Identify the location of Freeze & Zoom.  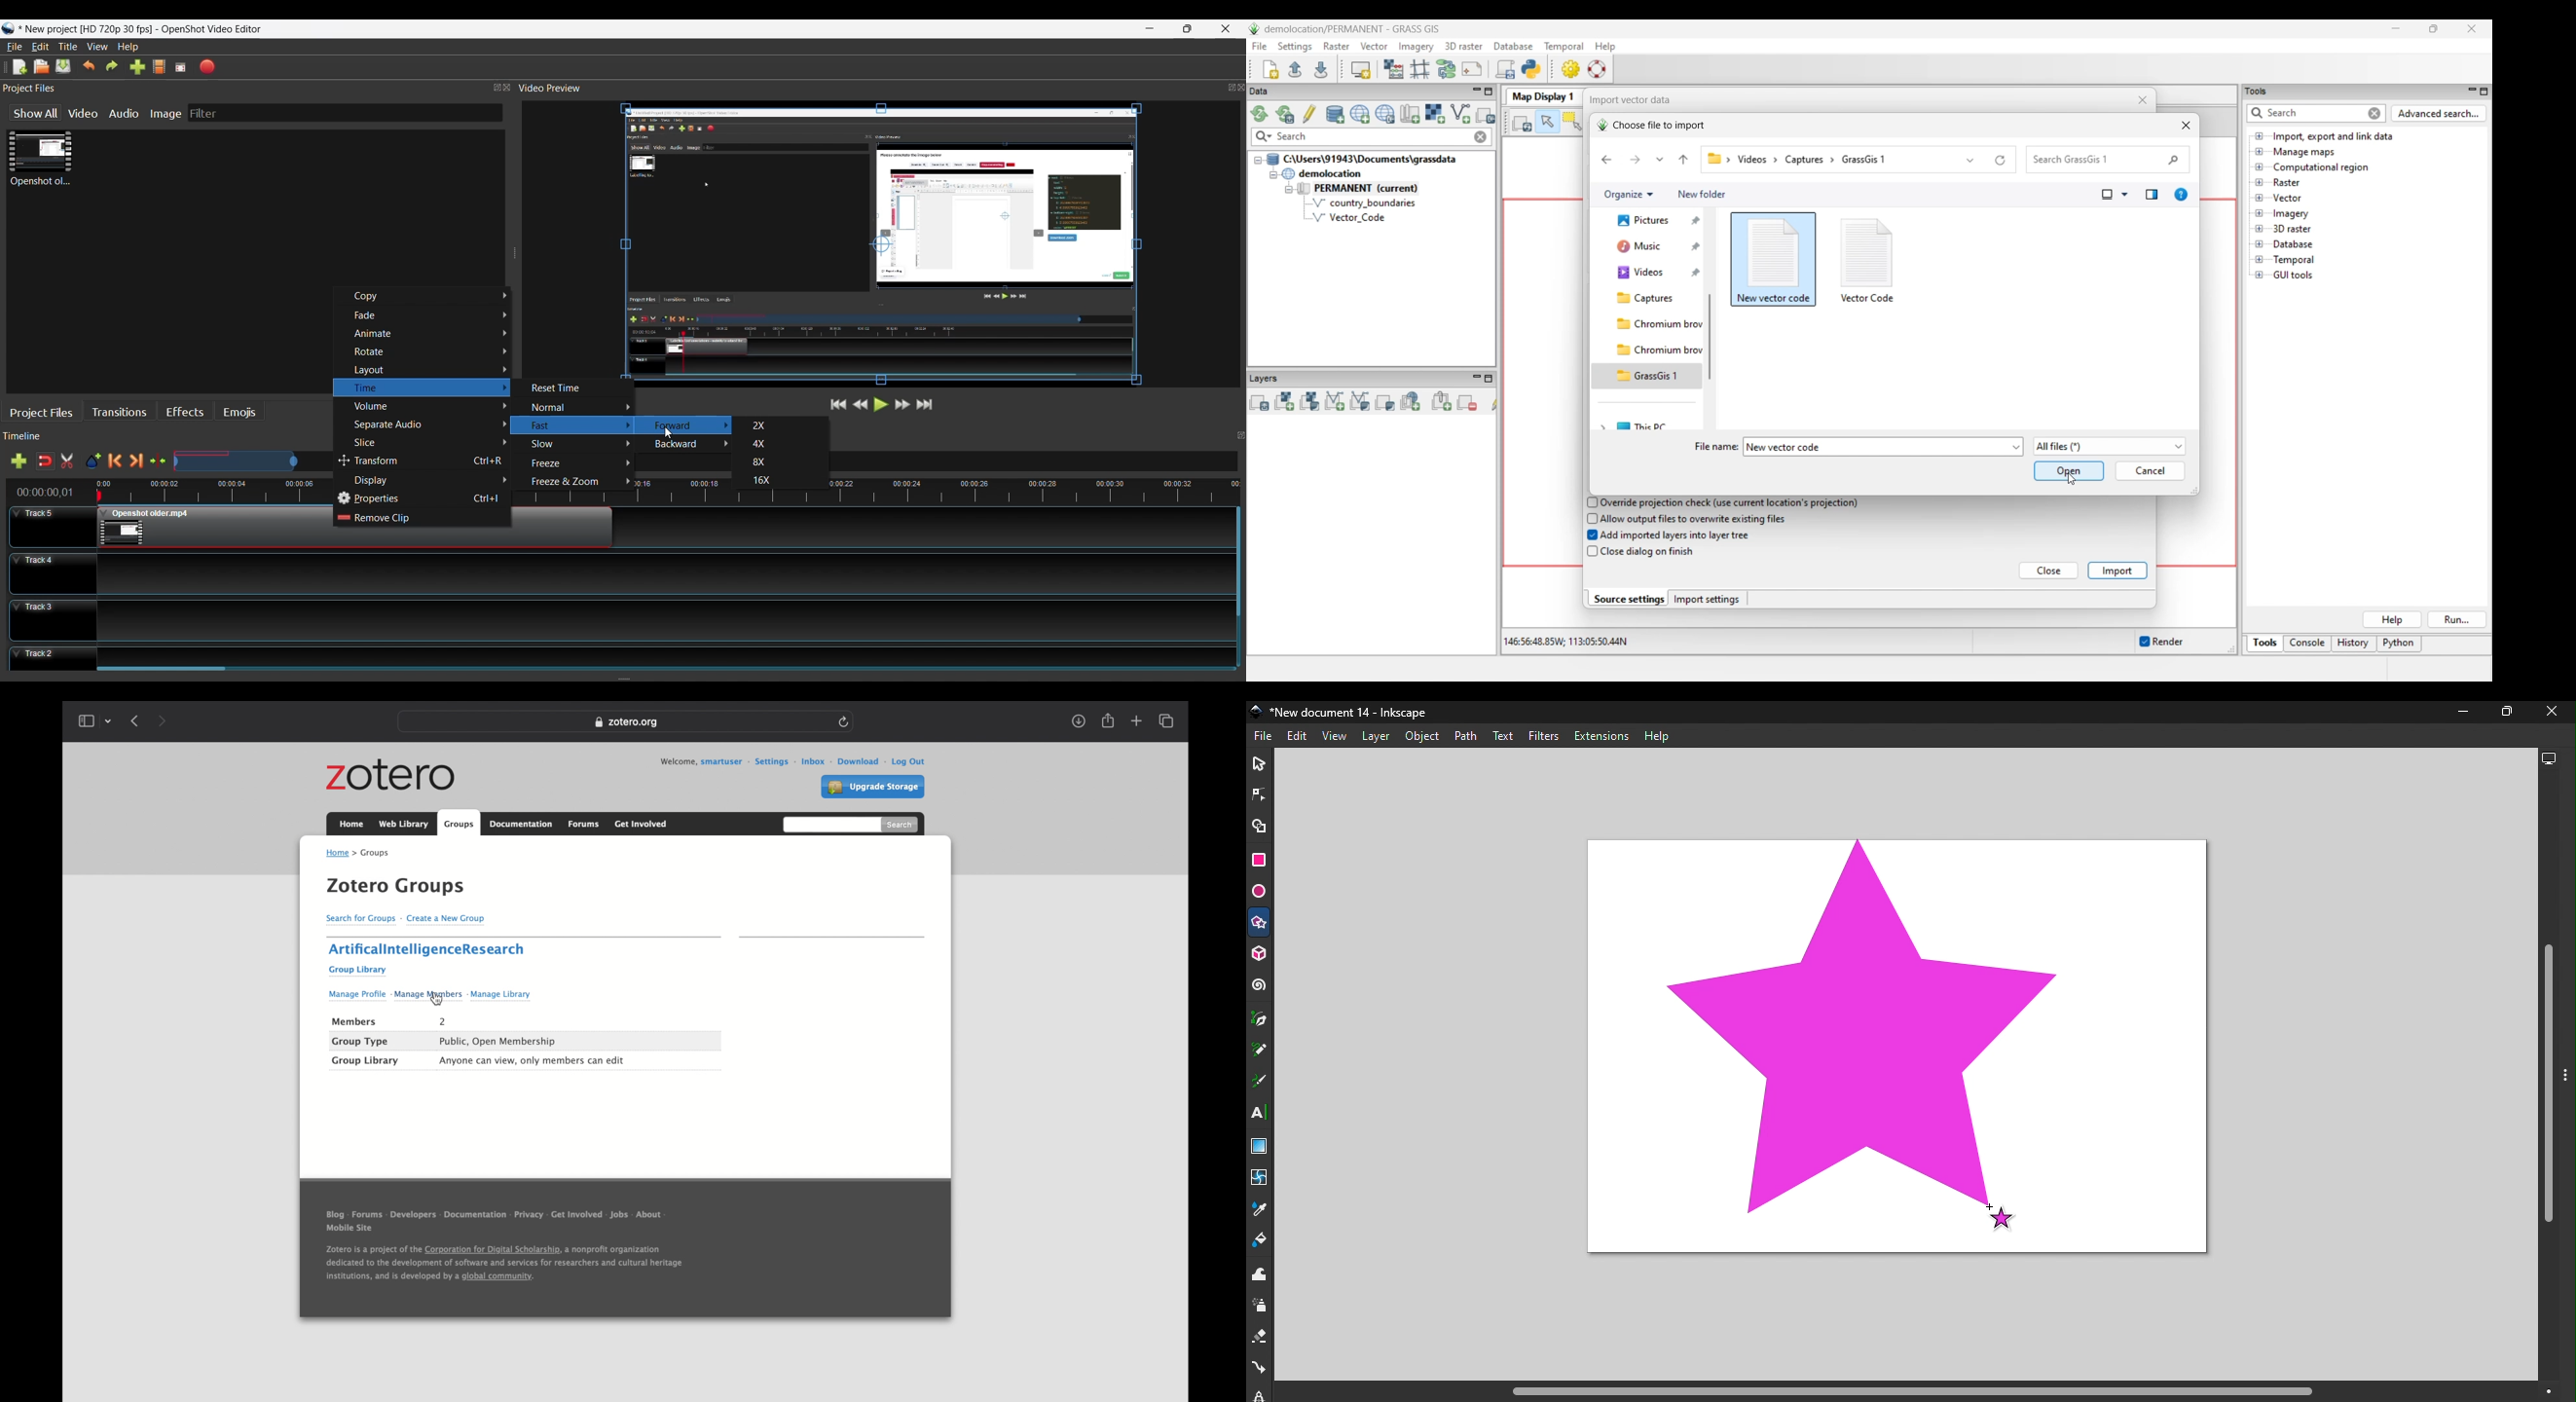
(576, 482).